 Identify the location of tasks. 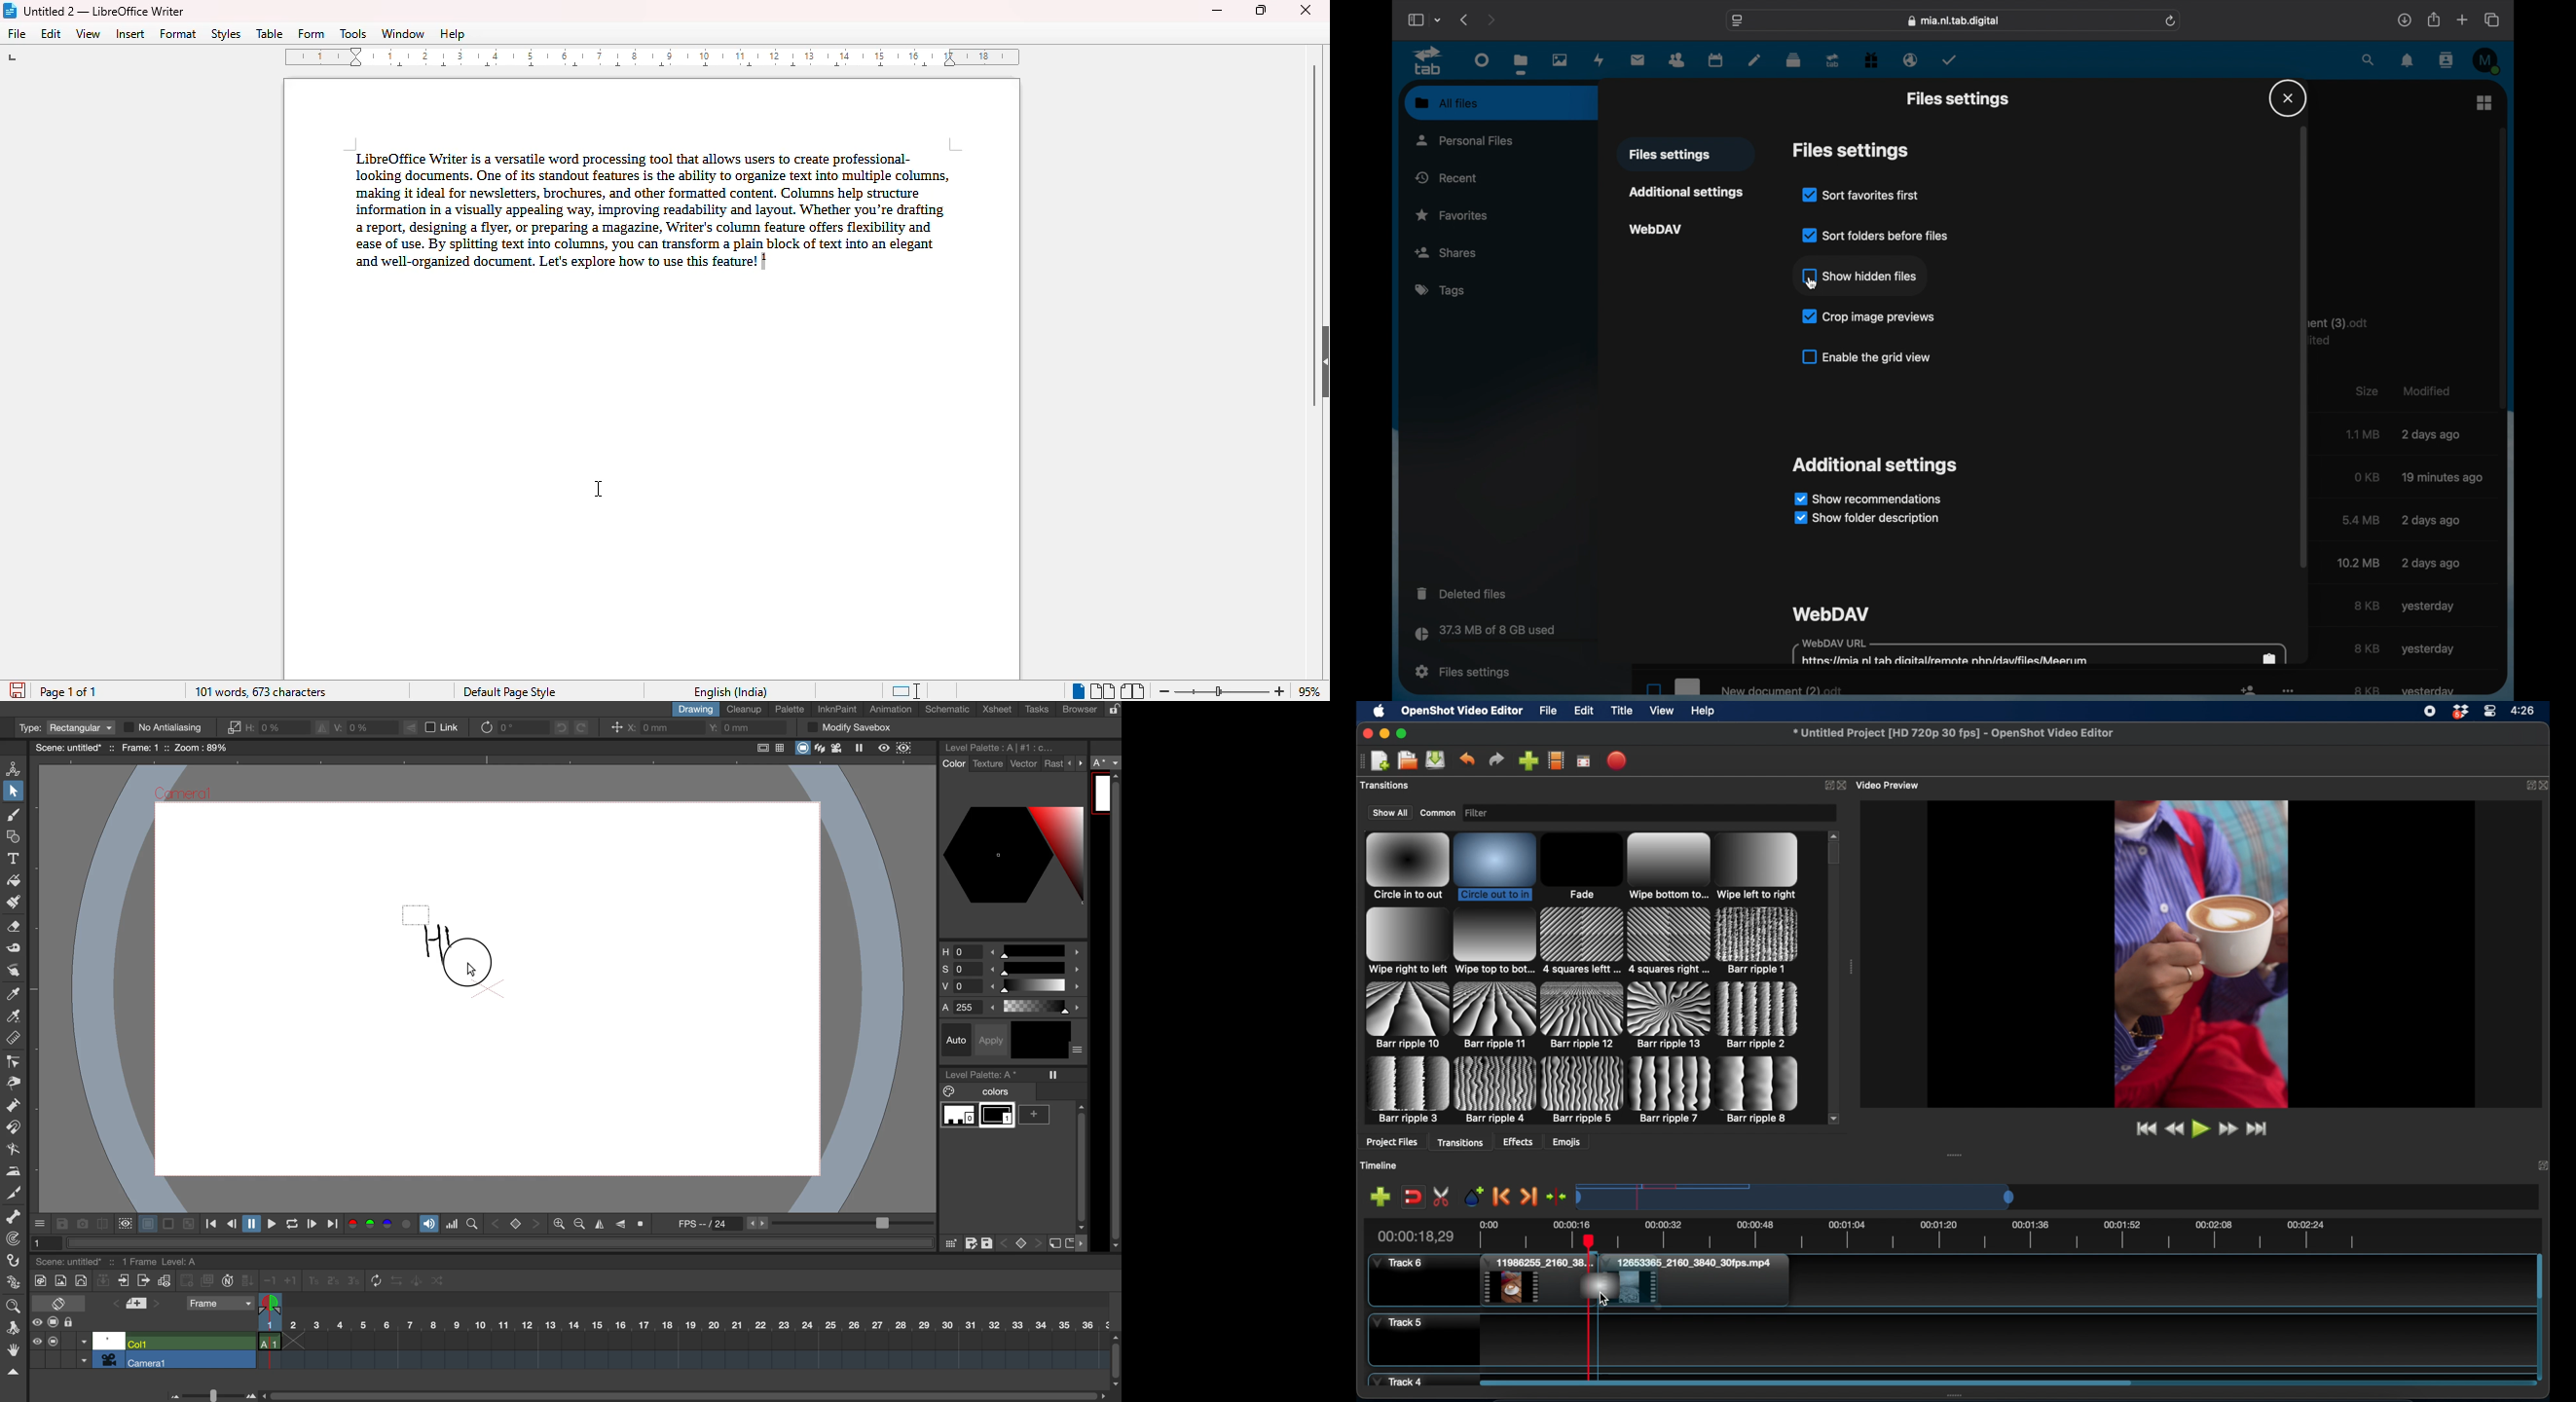
(1950, 59).